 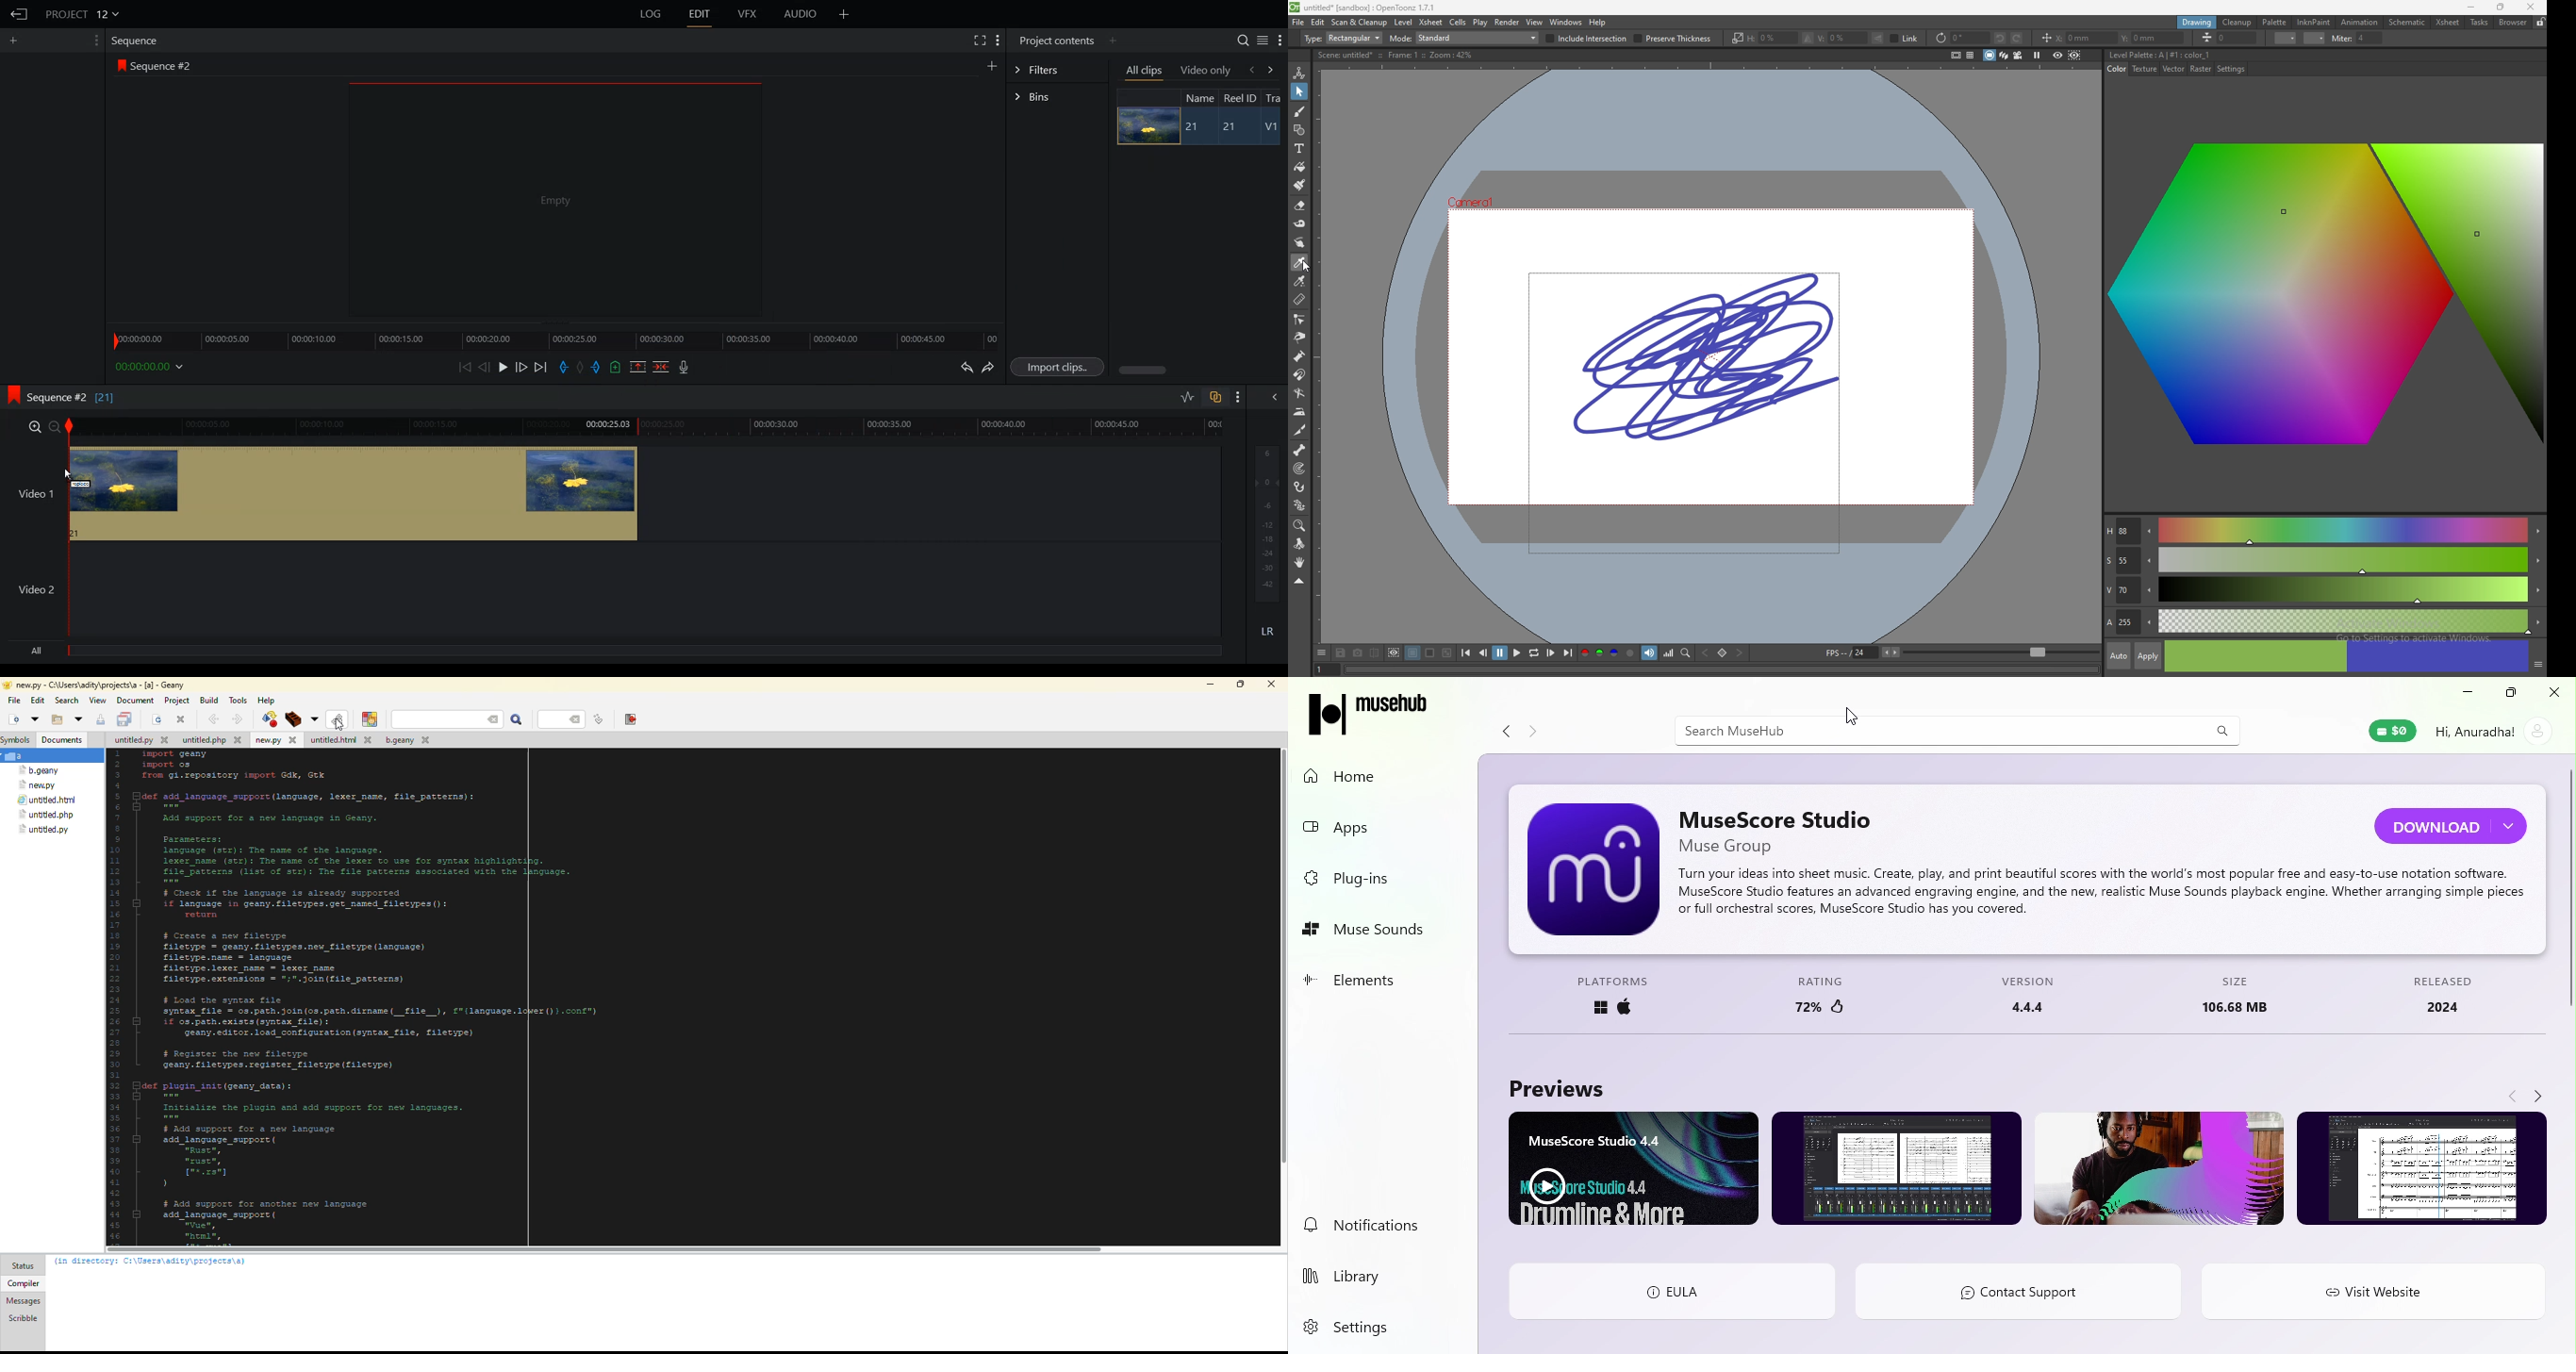 I want to click on Name, so click(x=1198, y=97).